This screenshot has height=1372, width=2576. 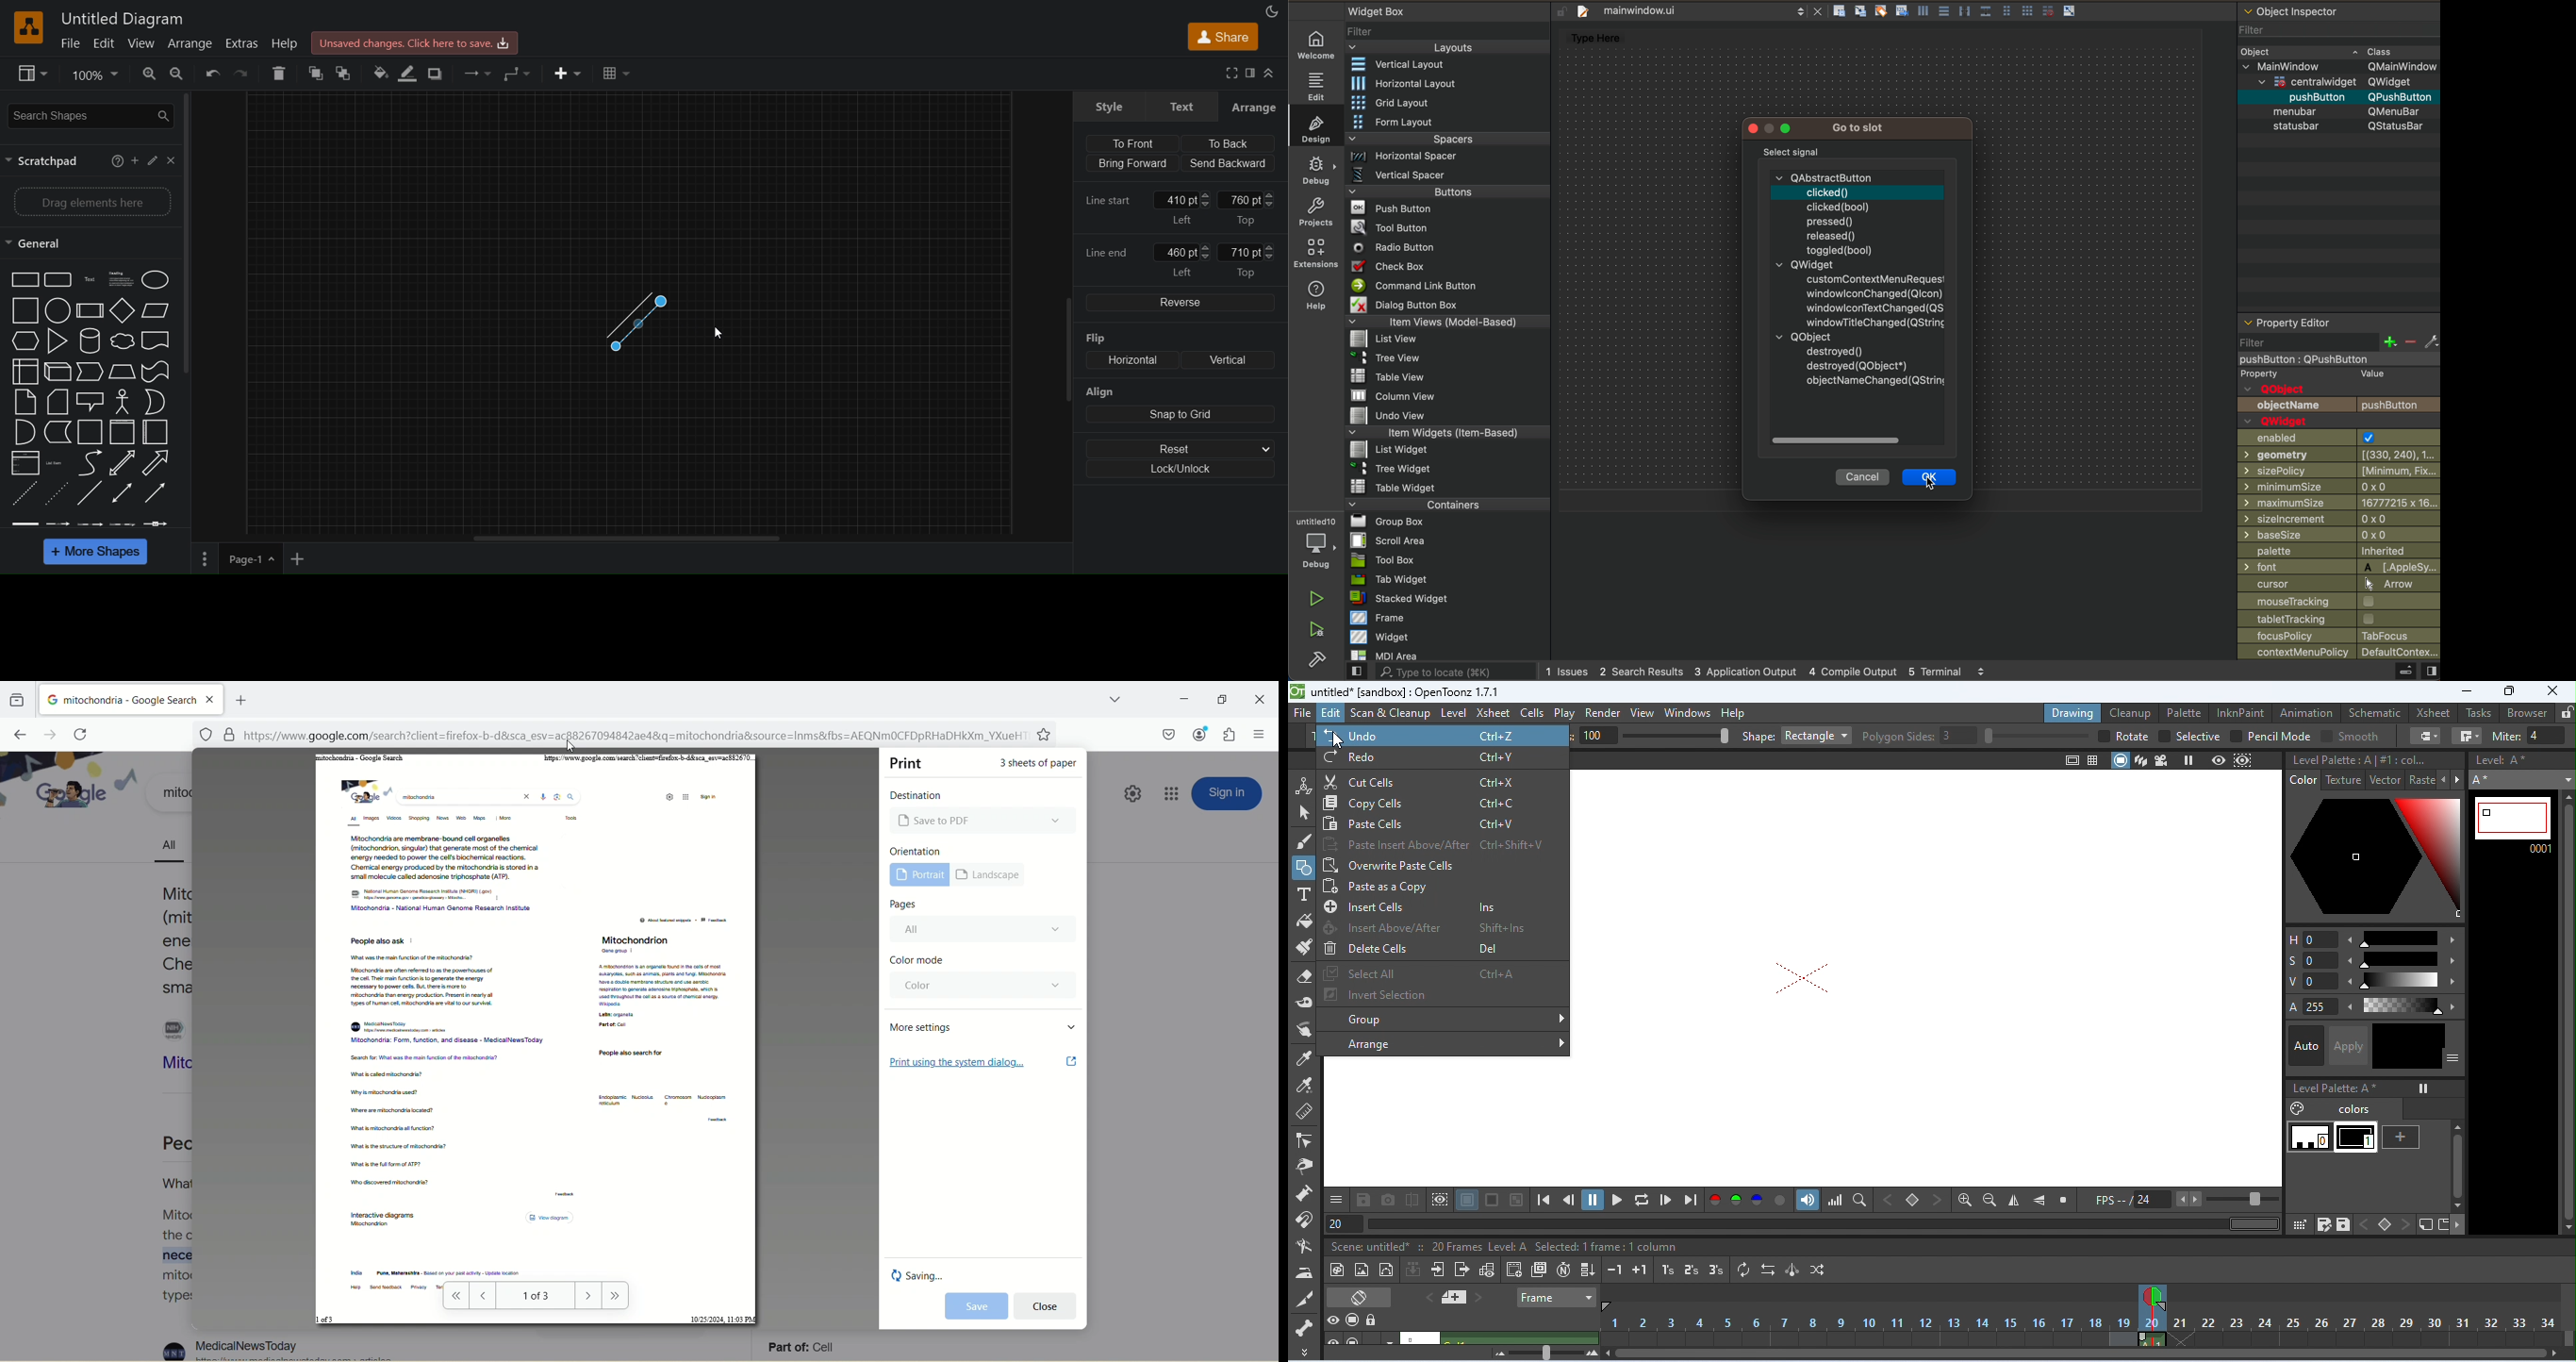 I want to click on help, so click(x=113, y=160).